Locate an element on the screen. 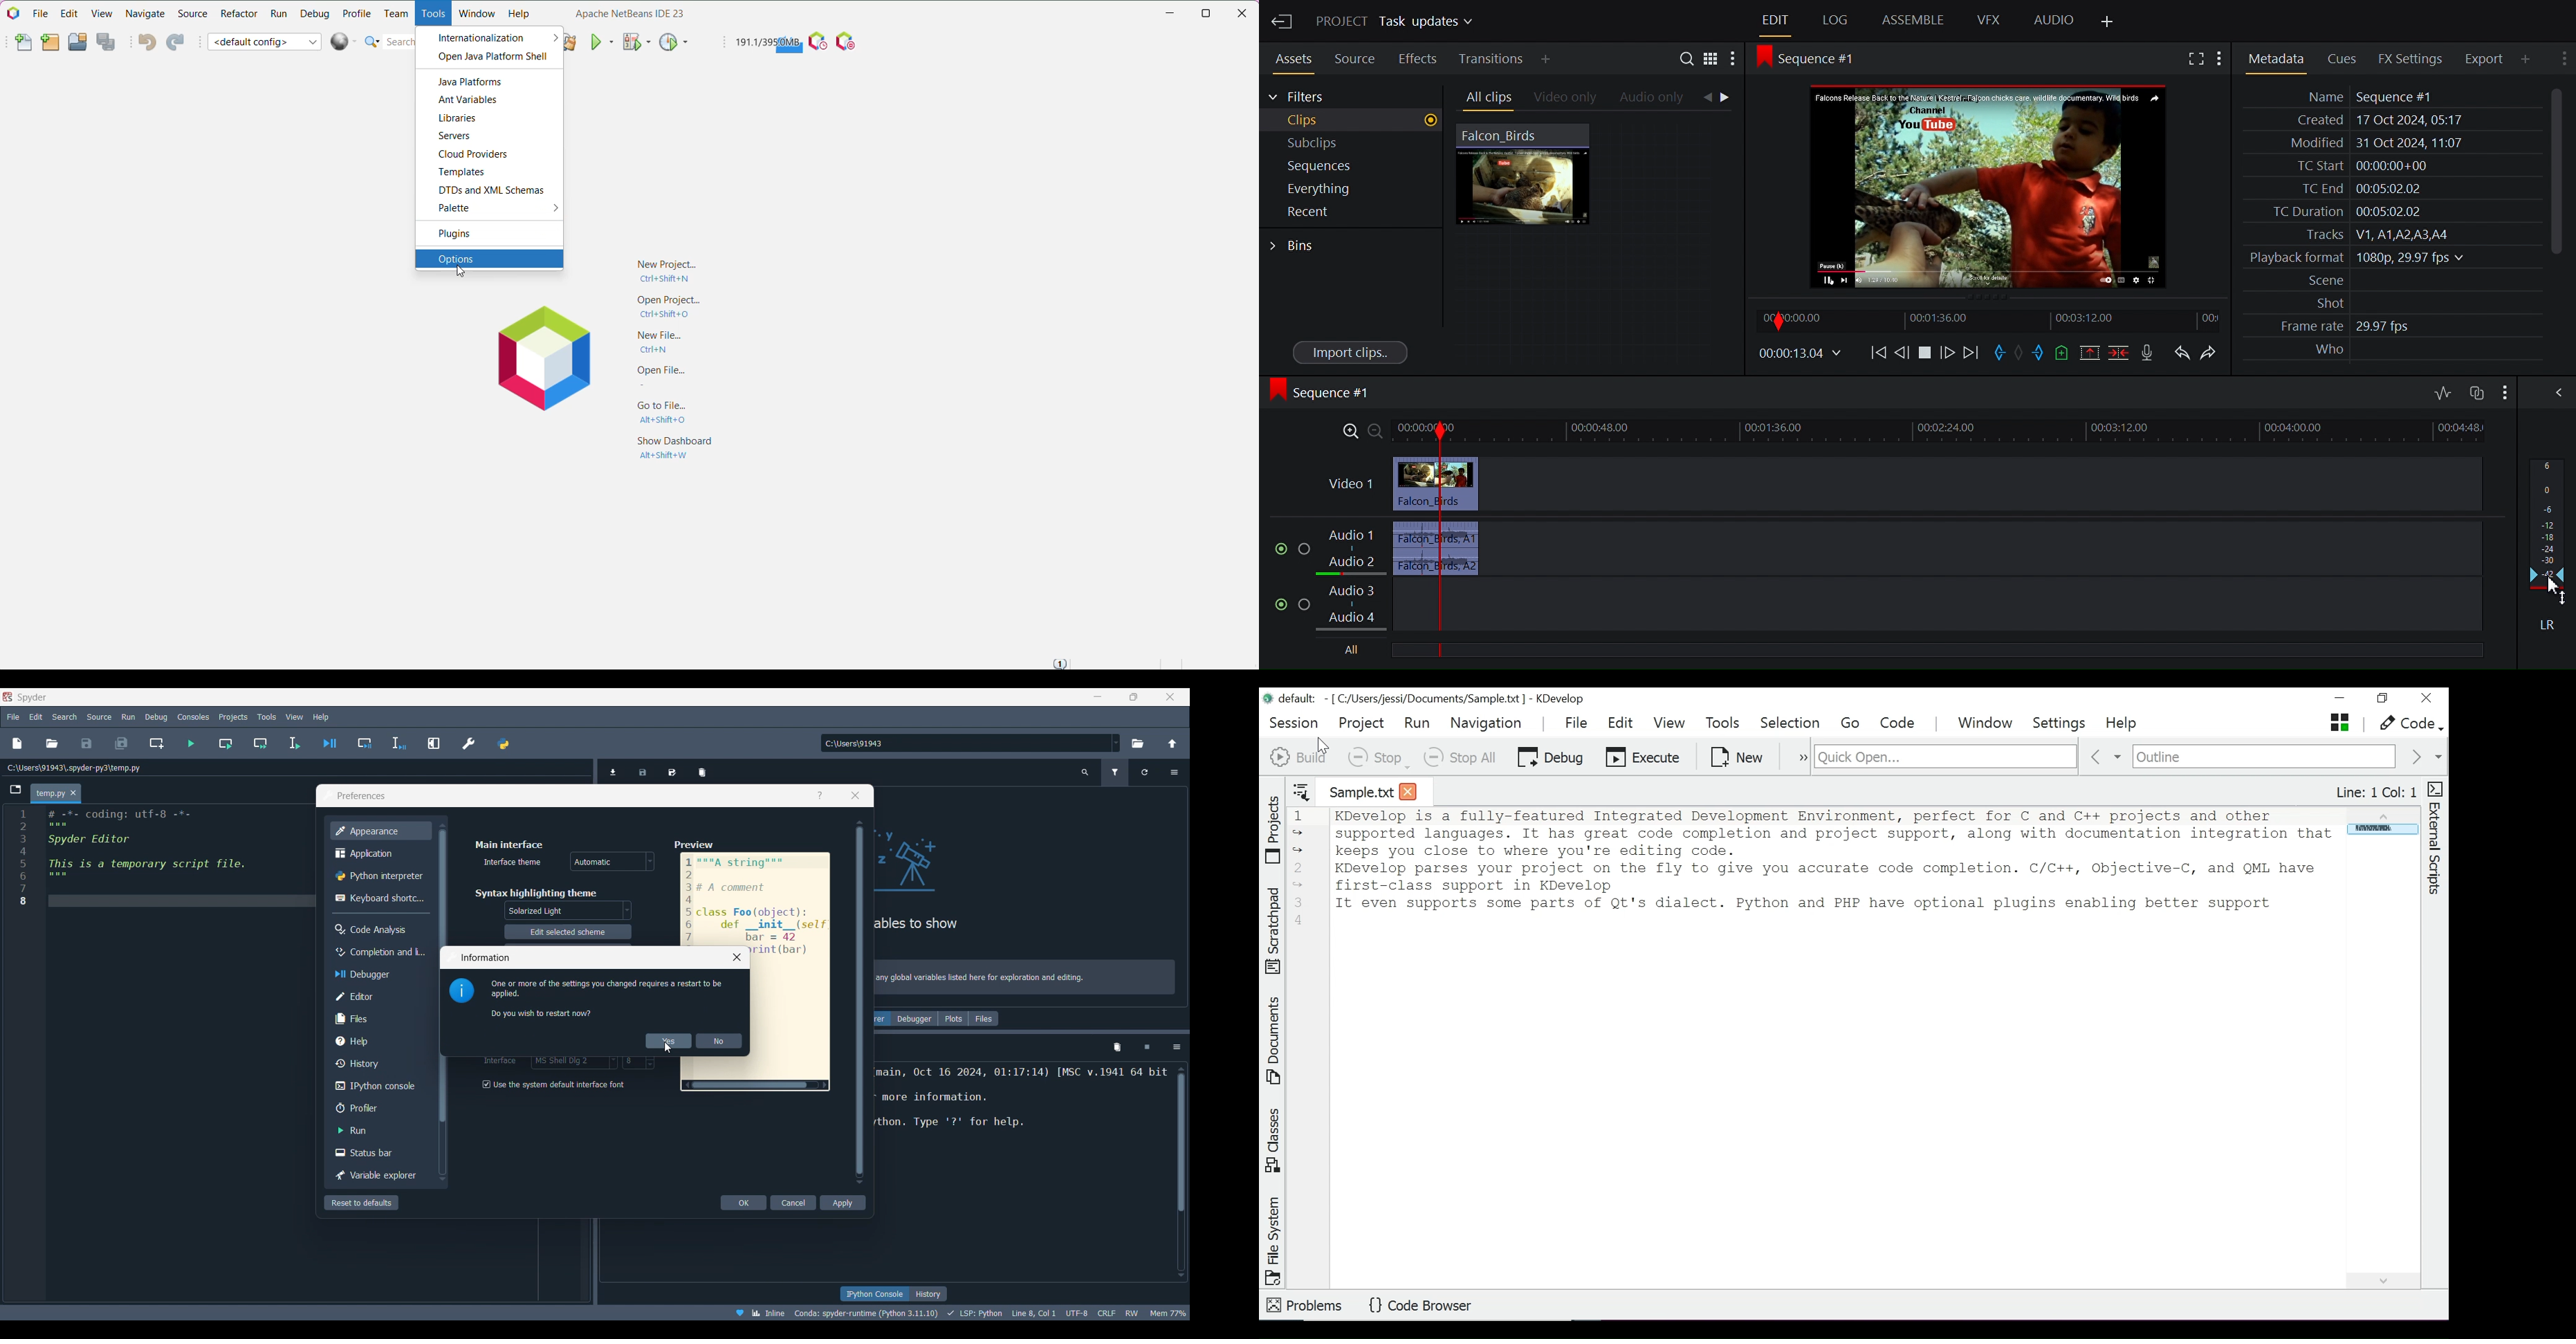  Log is located at coordinates (1833, 21).